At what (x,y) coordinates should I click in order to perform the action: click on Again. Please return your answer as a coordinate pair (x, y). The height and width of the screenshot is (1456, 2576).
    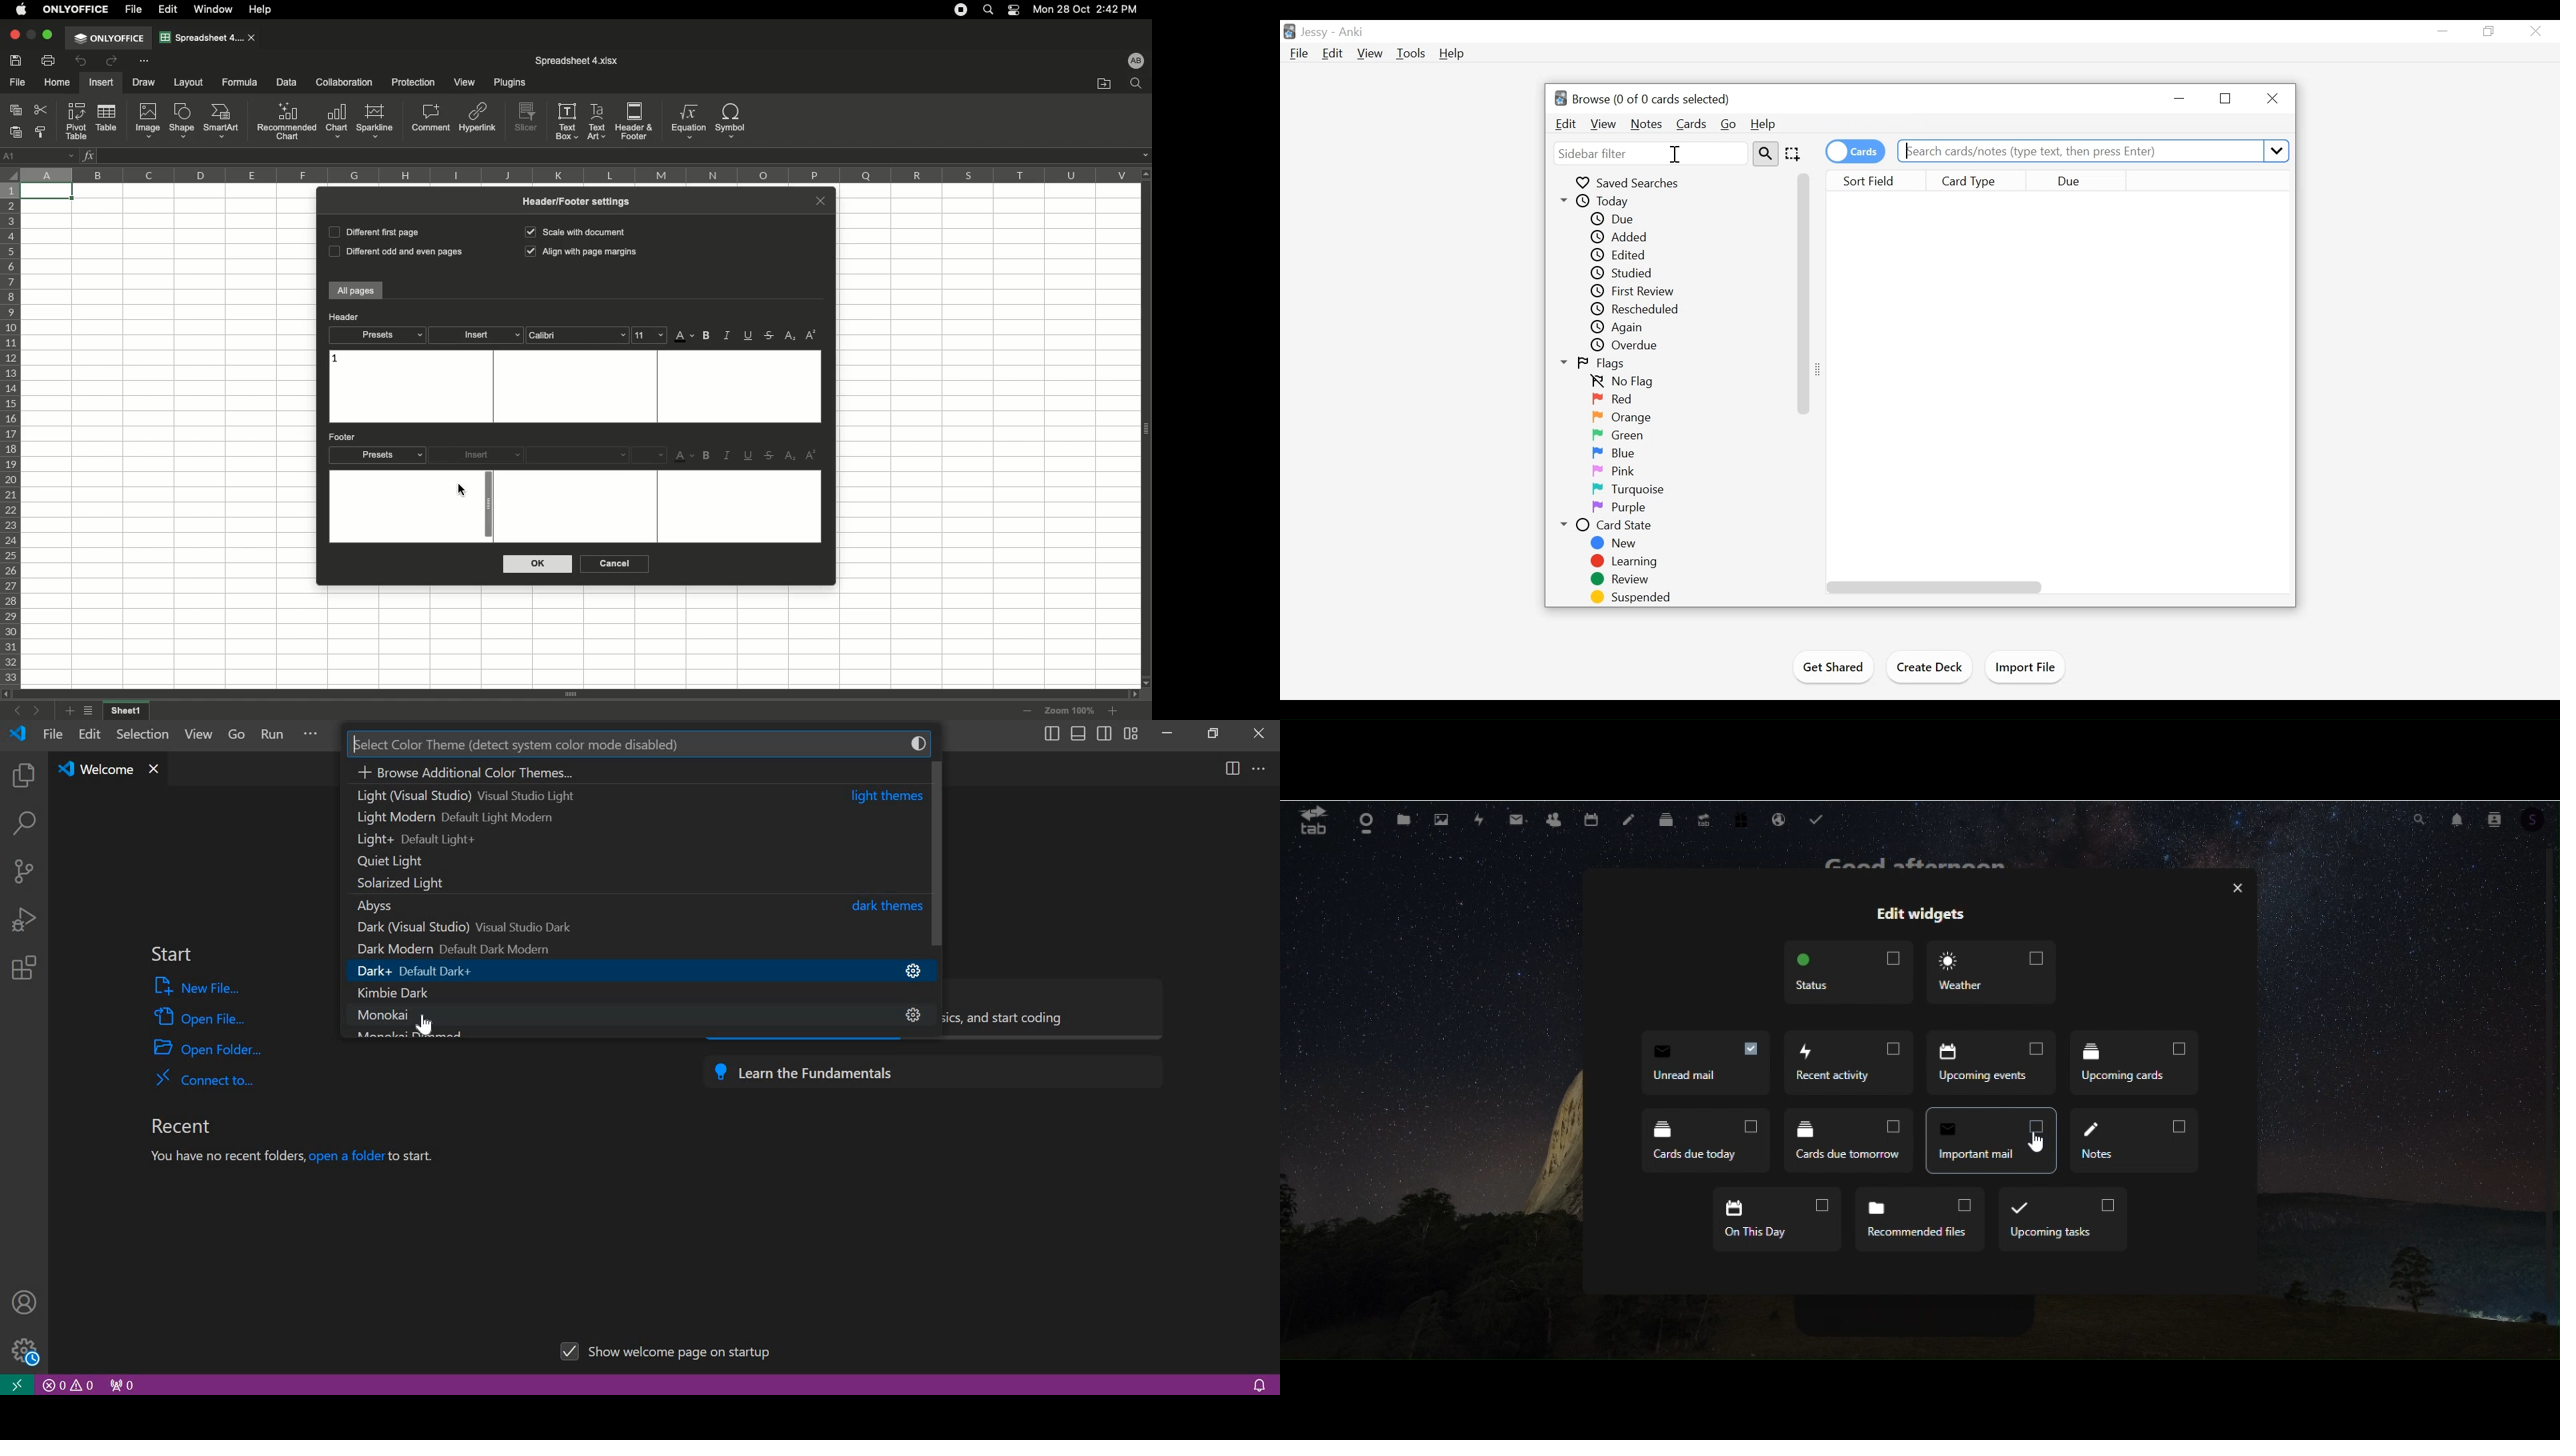
    Looking at the image, I should click on (1621, 328).